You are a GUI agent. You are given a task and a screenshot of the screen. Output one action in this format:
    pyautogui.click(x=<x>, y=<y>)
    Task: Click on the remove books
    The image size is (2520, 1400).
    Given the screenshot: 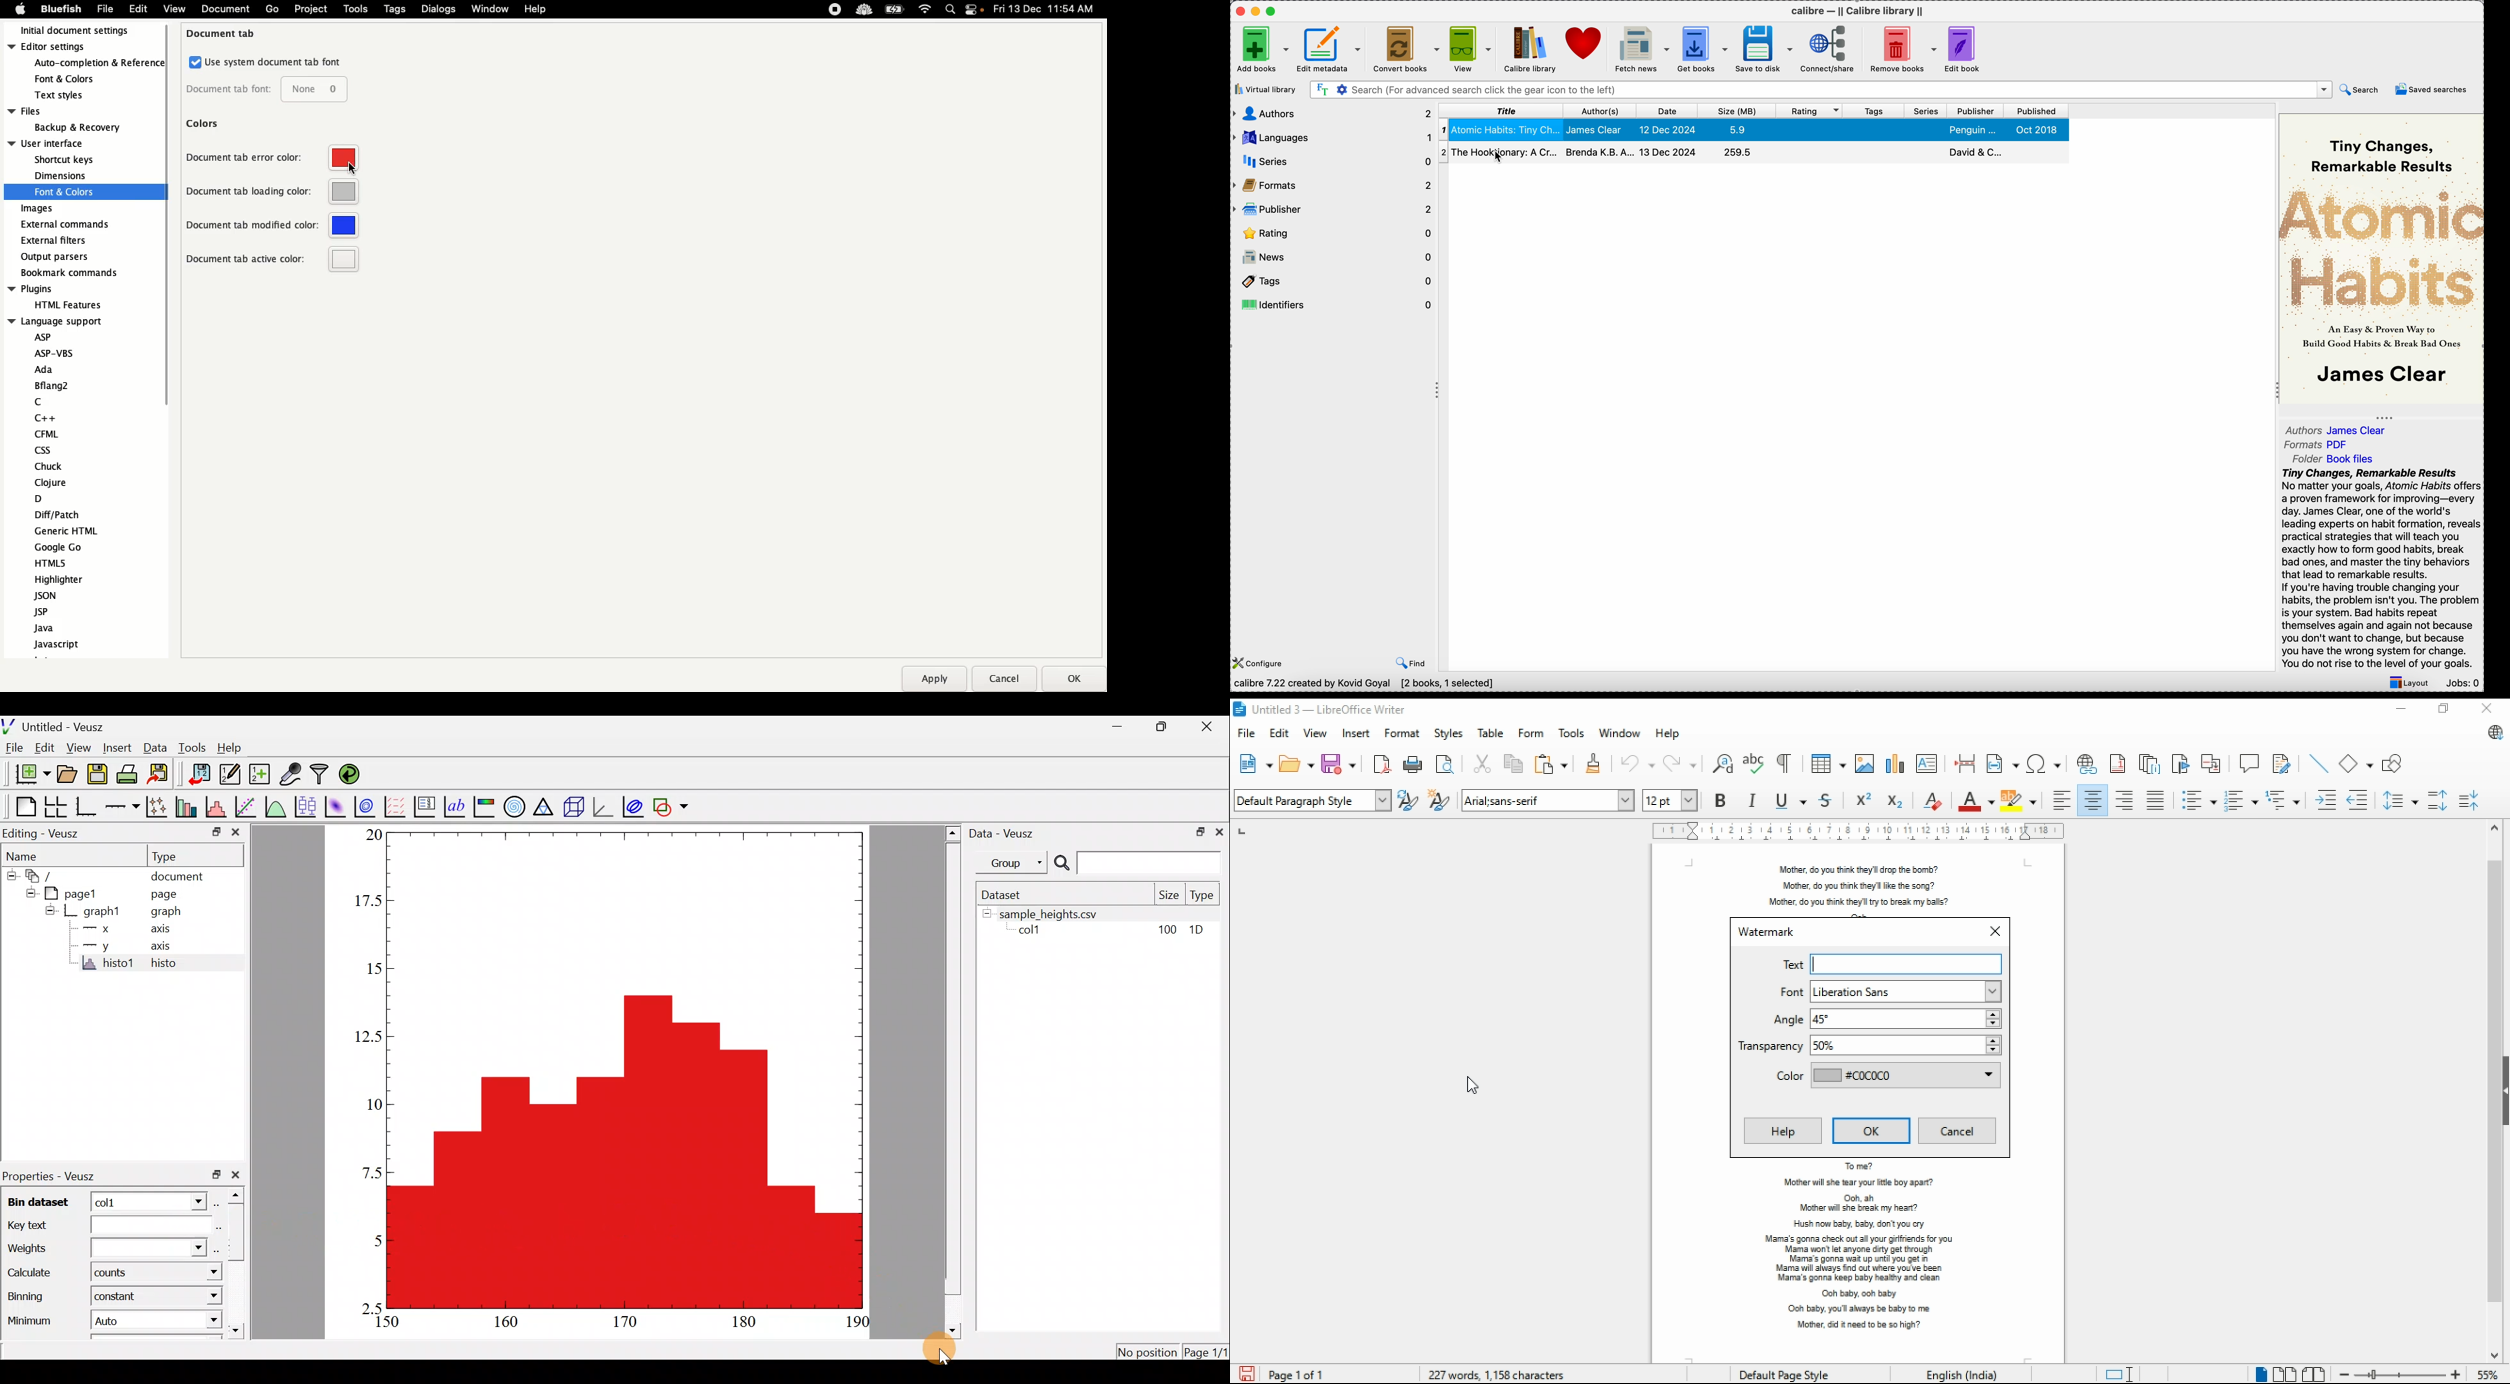 What is the action you would take?
    pyautogui.click(x=1901, y=49)
    